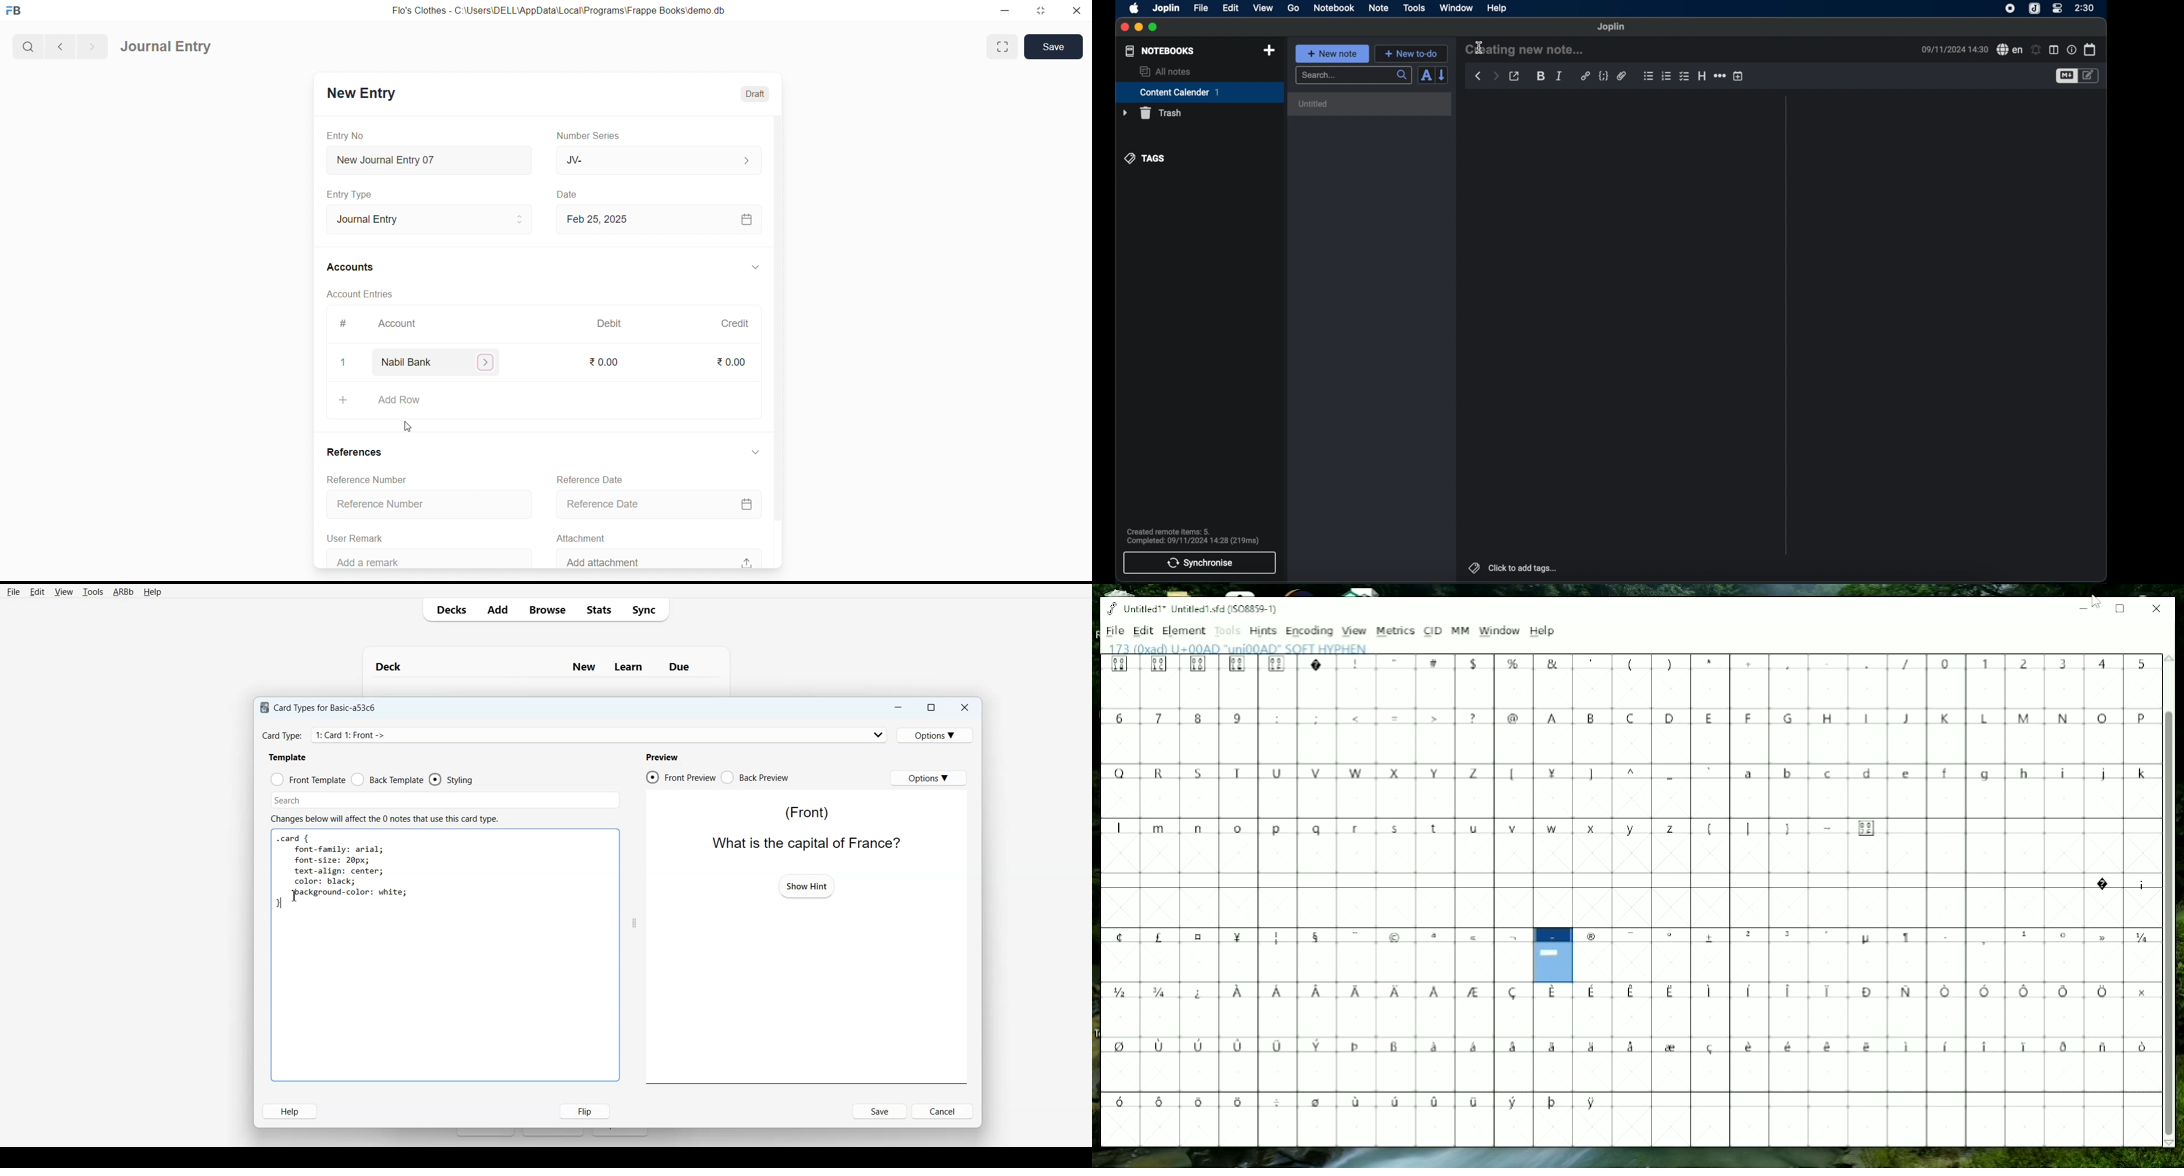  I want to click on close, so click(1124, 28).